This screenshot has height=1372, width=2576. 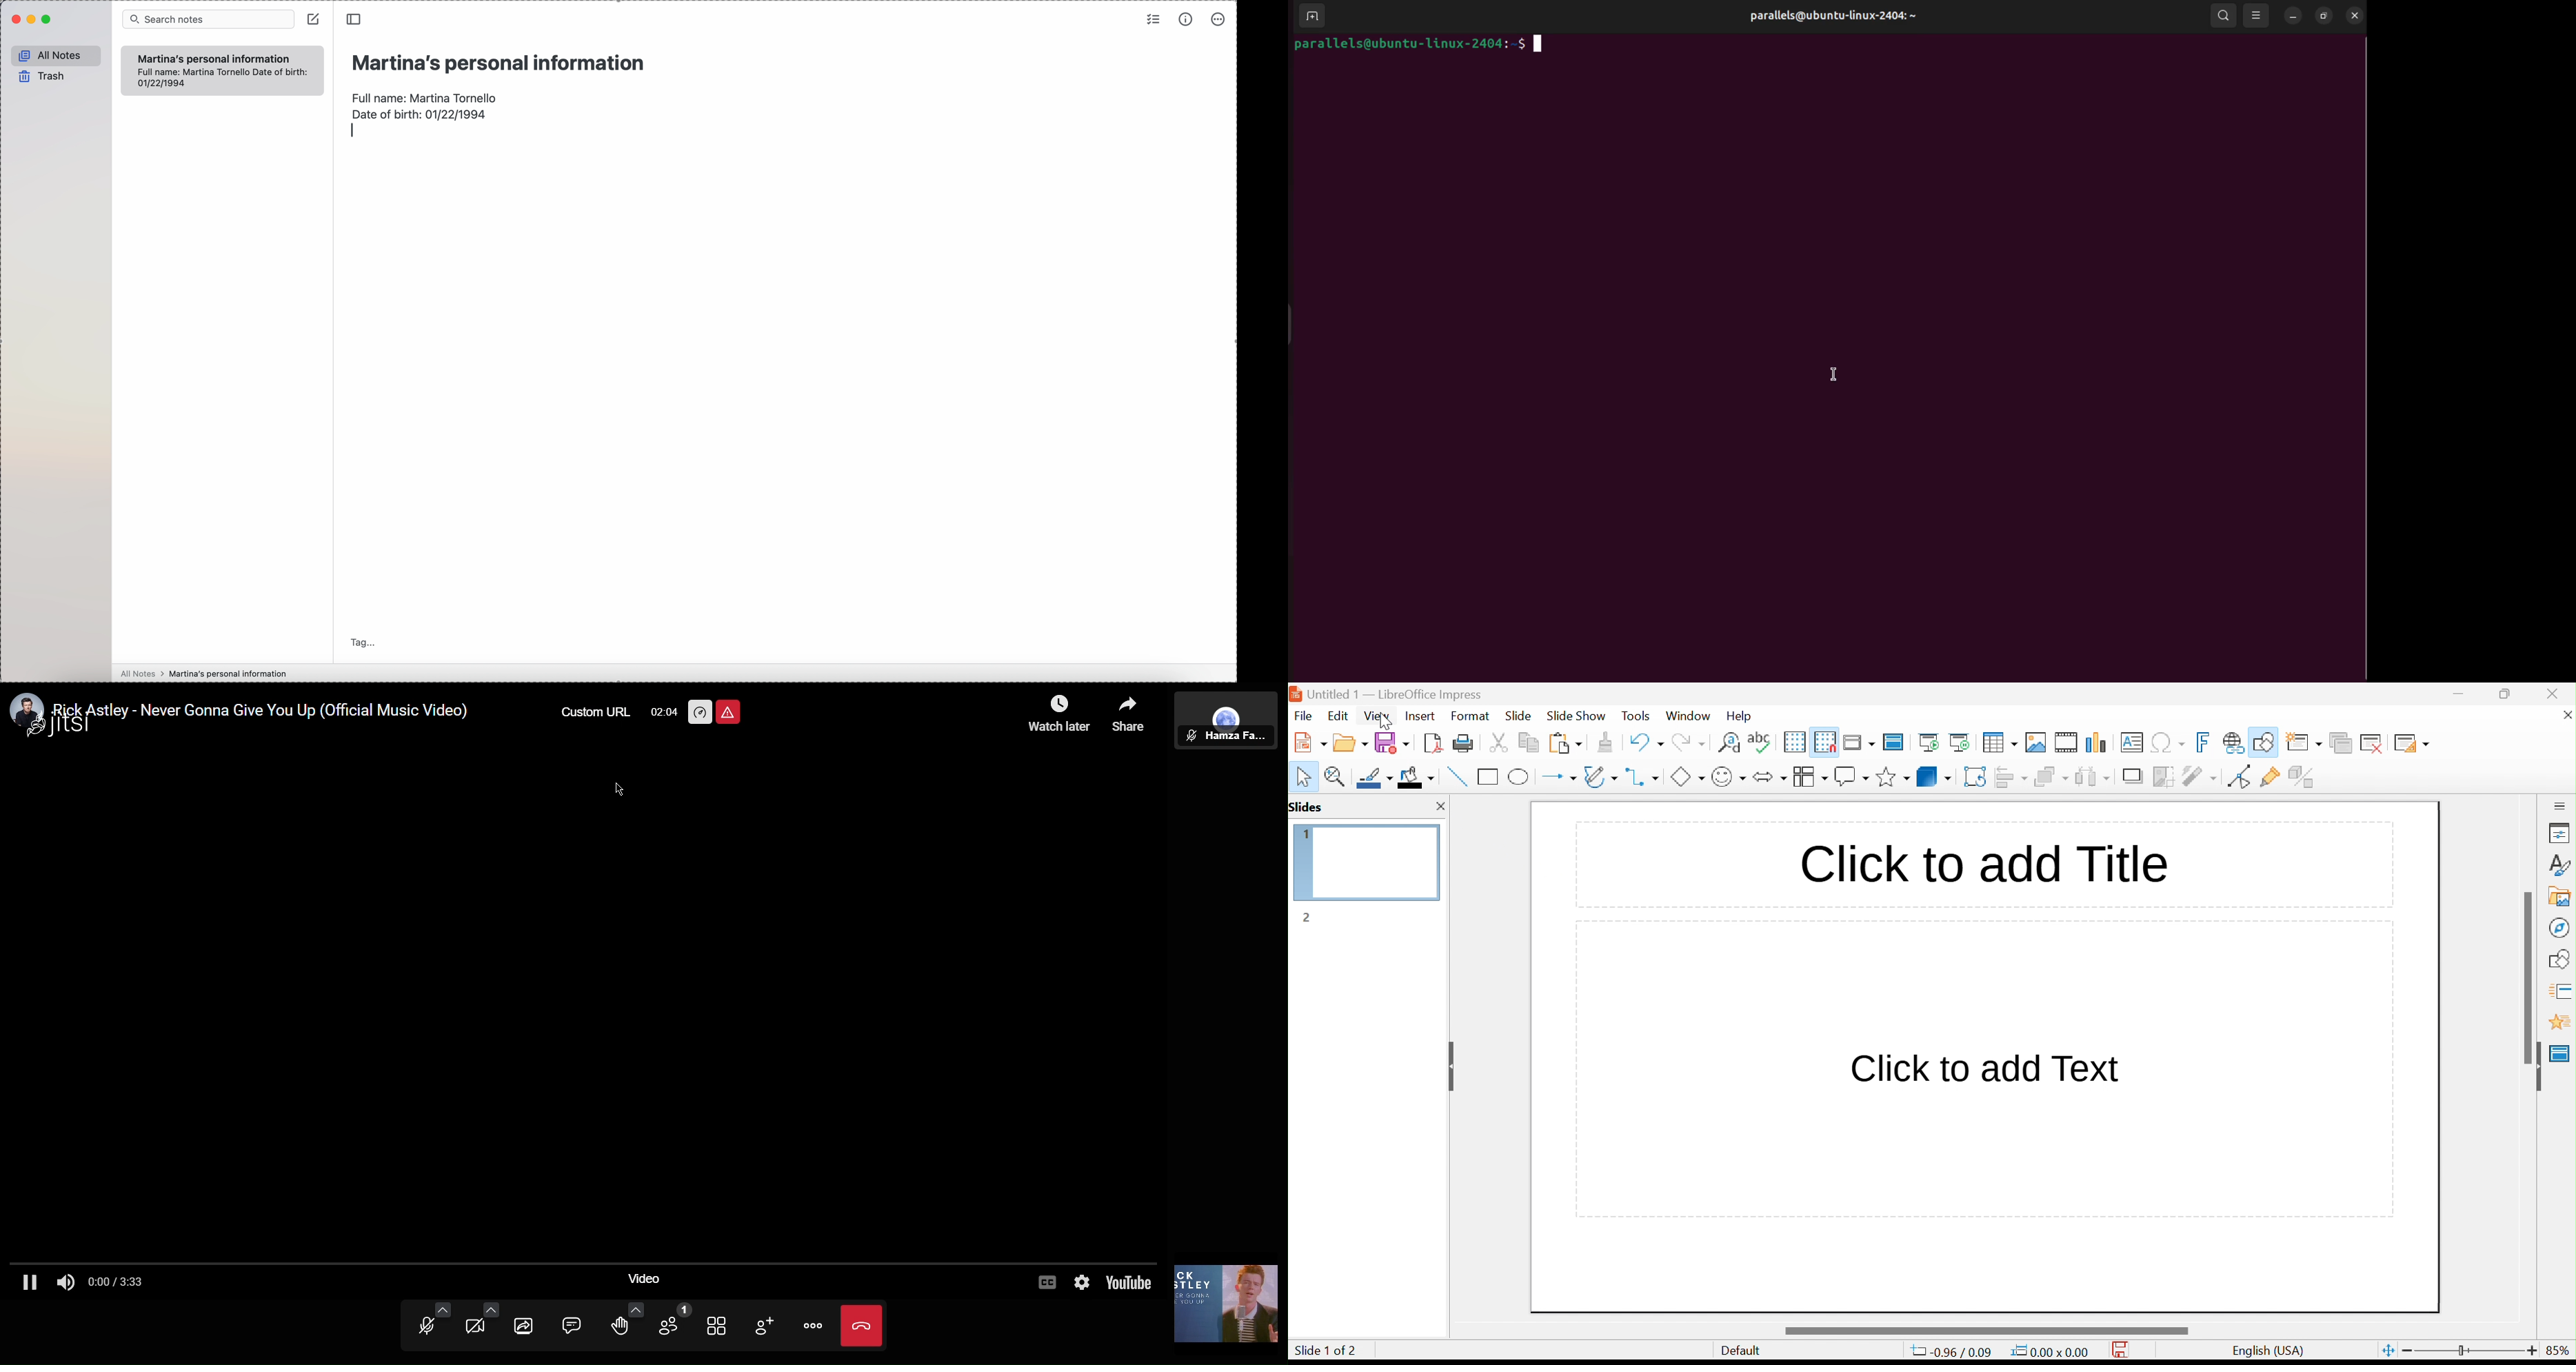 I want to click on search bar, so click(x=209, y=19).